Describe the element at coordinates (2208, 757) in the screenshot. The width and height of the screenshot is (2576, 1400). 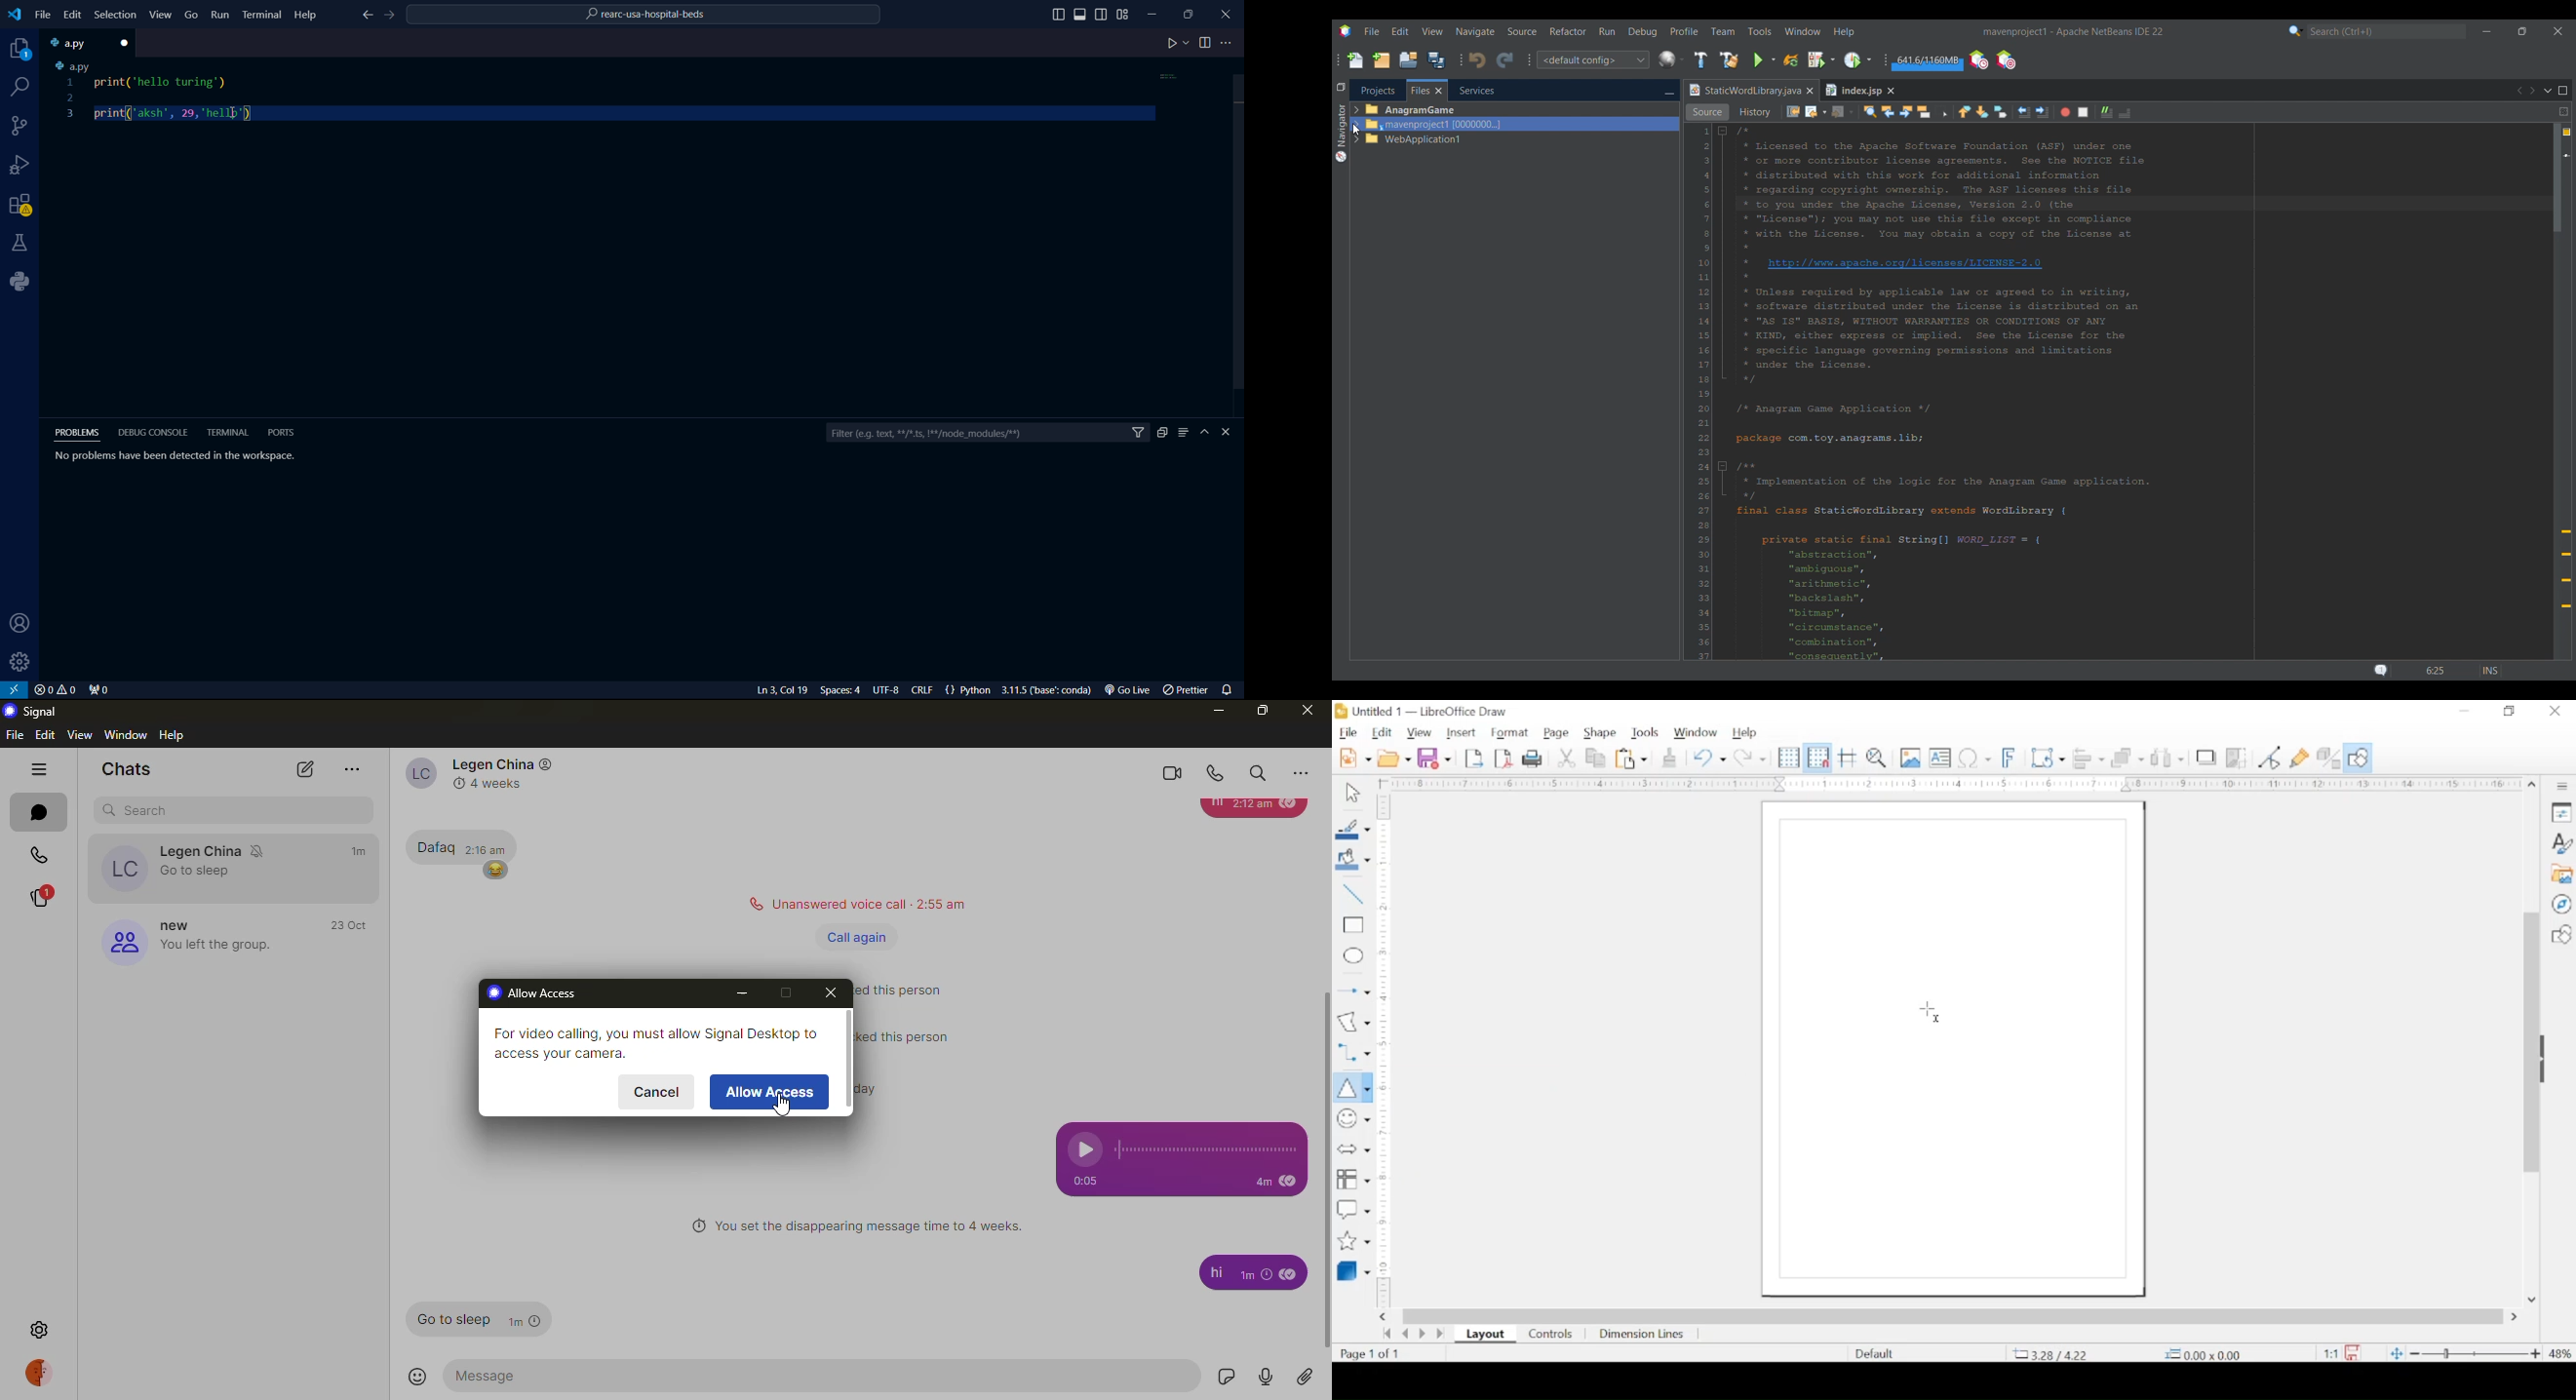
I see `shadow` at that location.